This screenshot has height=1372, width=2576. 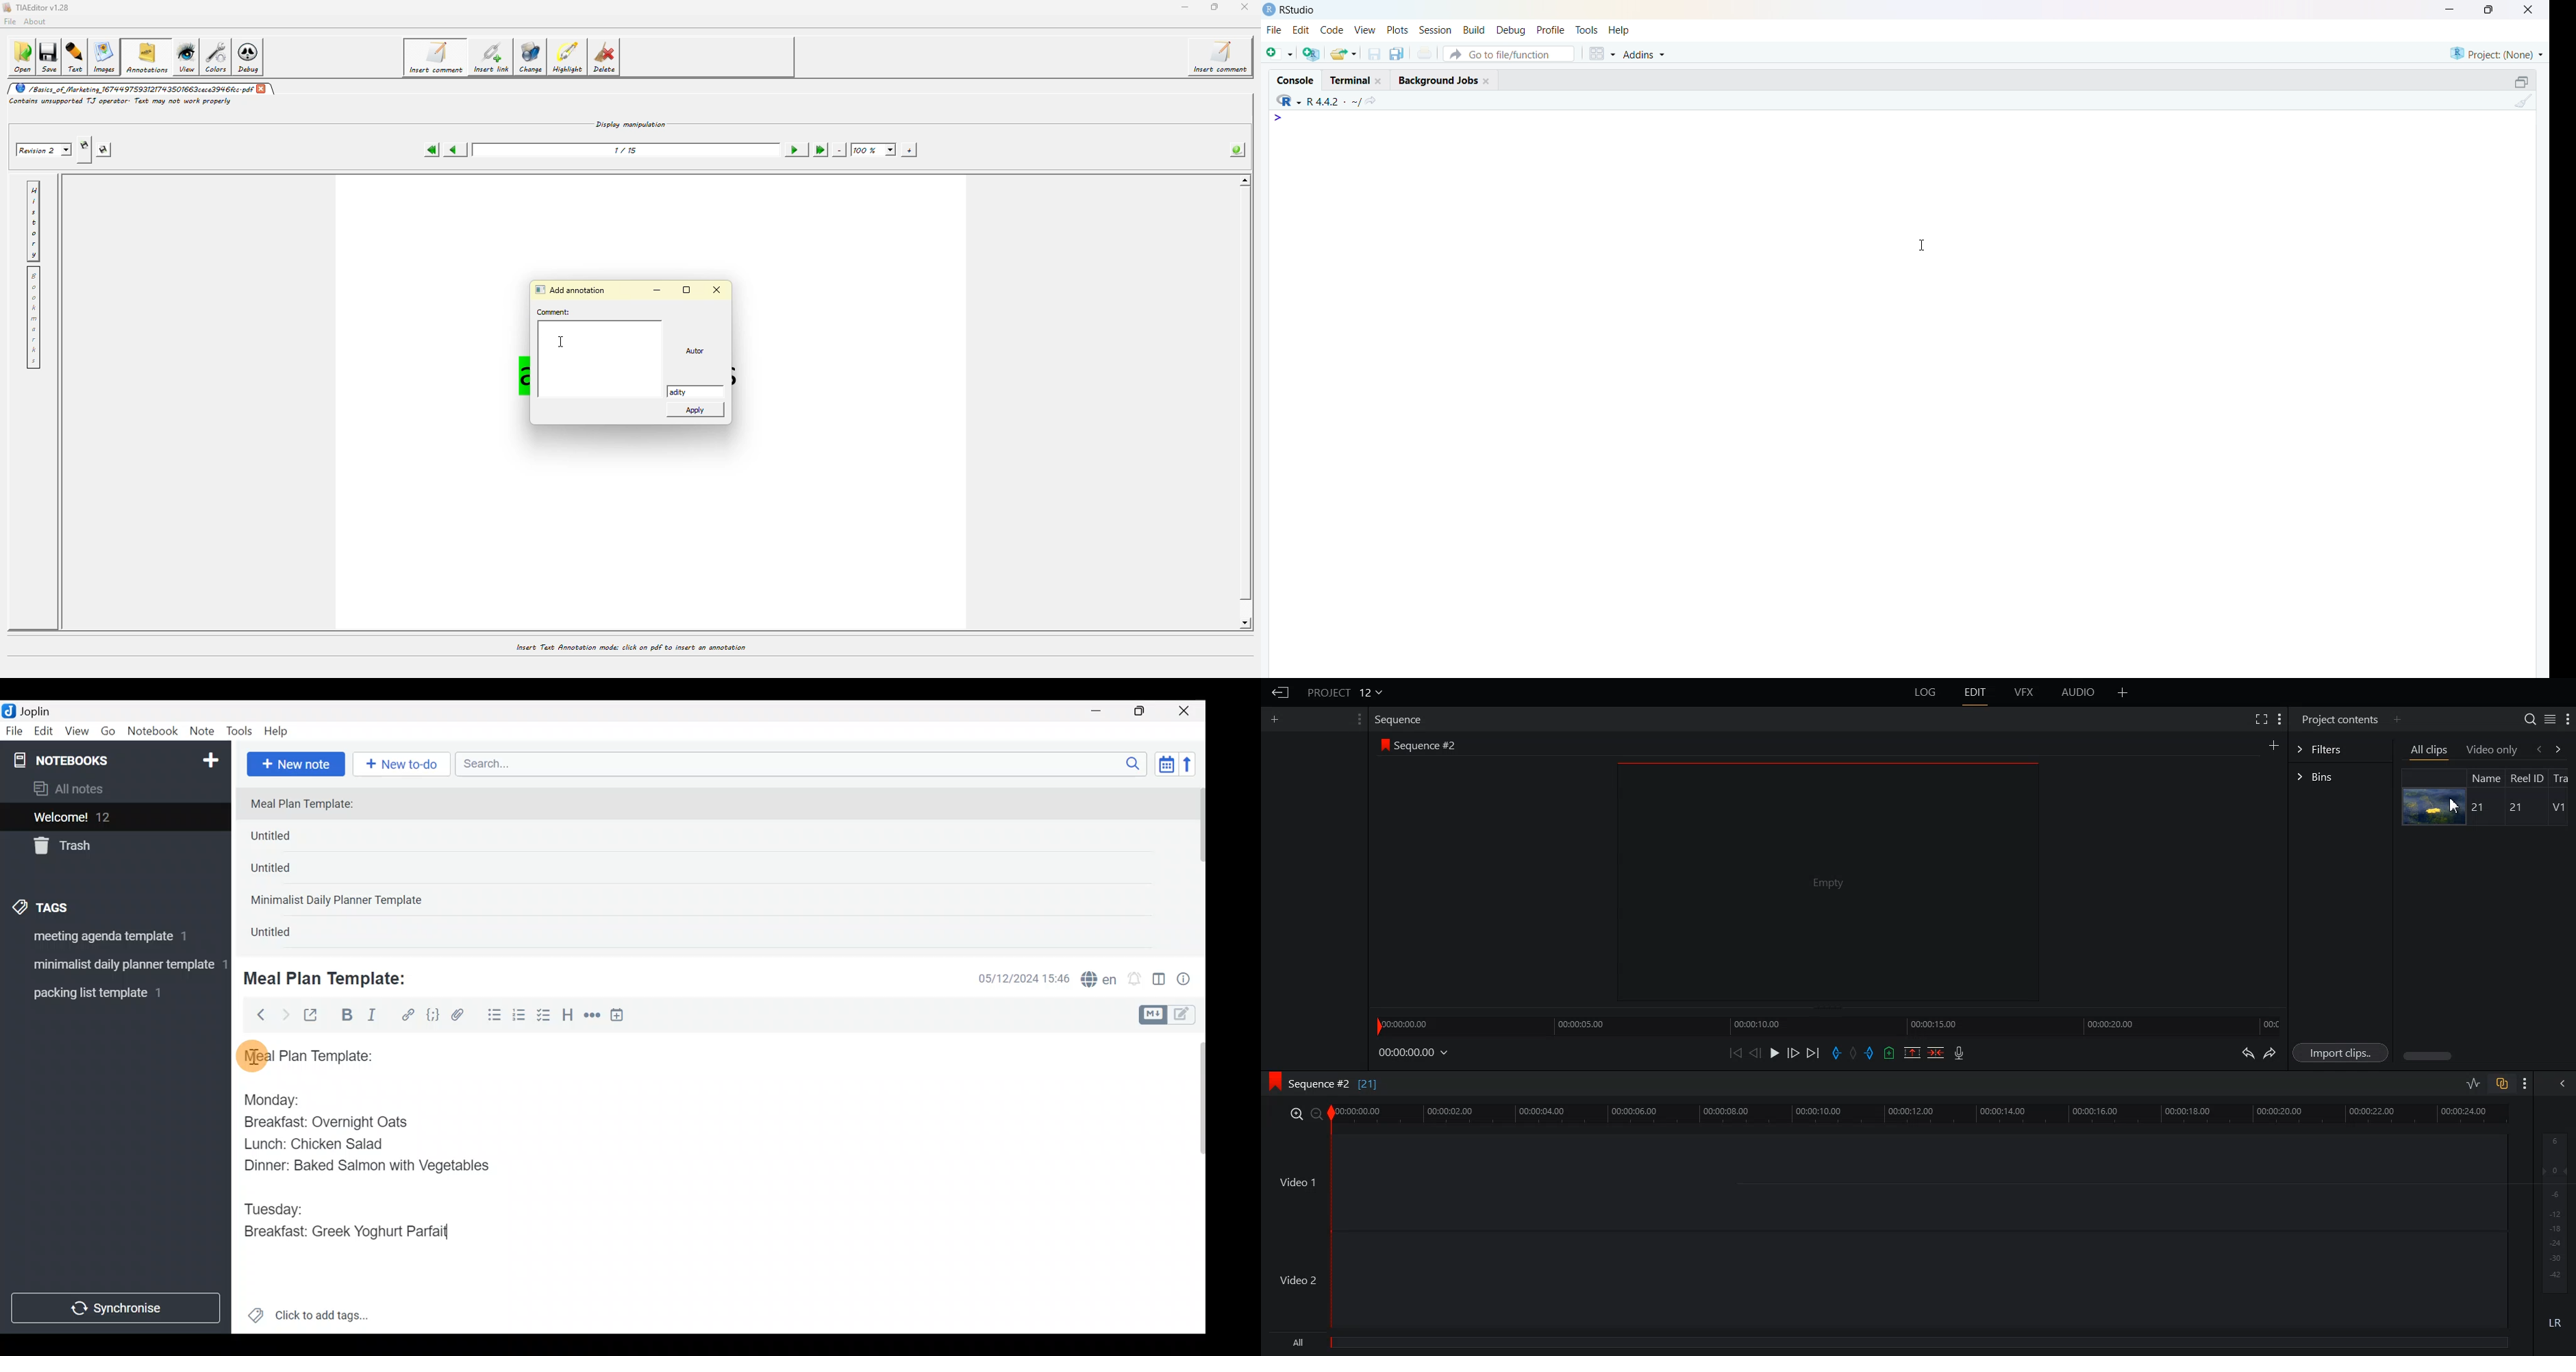 What do you see at coordinates (1279, 692) in the screenshot?
I see `Go Back` at bounding box center [1279, 692].